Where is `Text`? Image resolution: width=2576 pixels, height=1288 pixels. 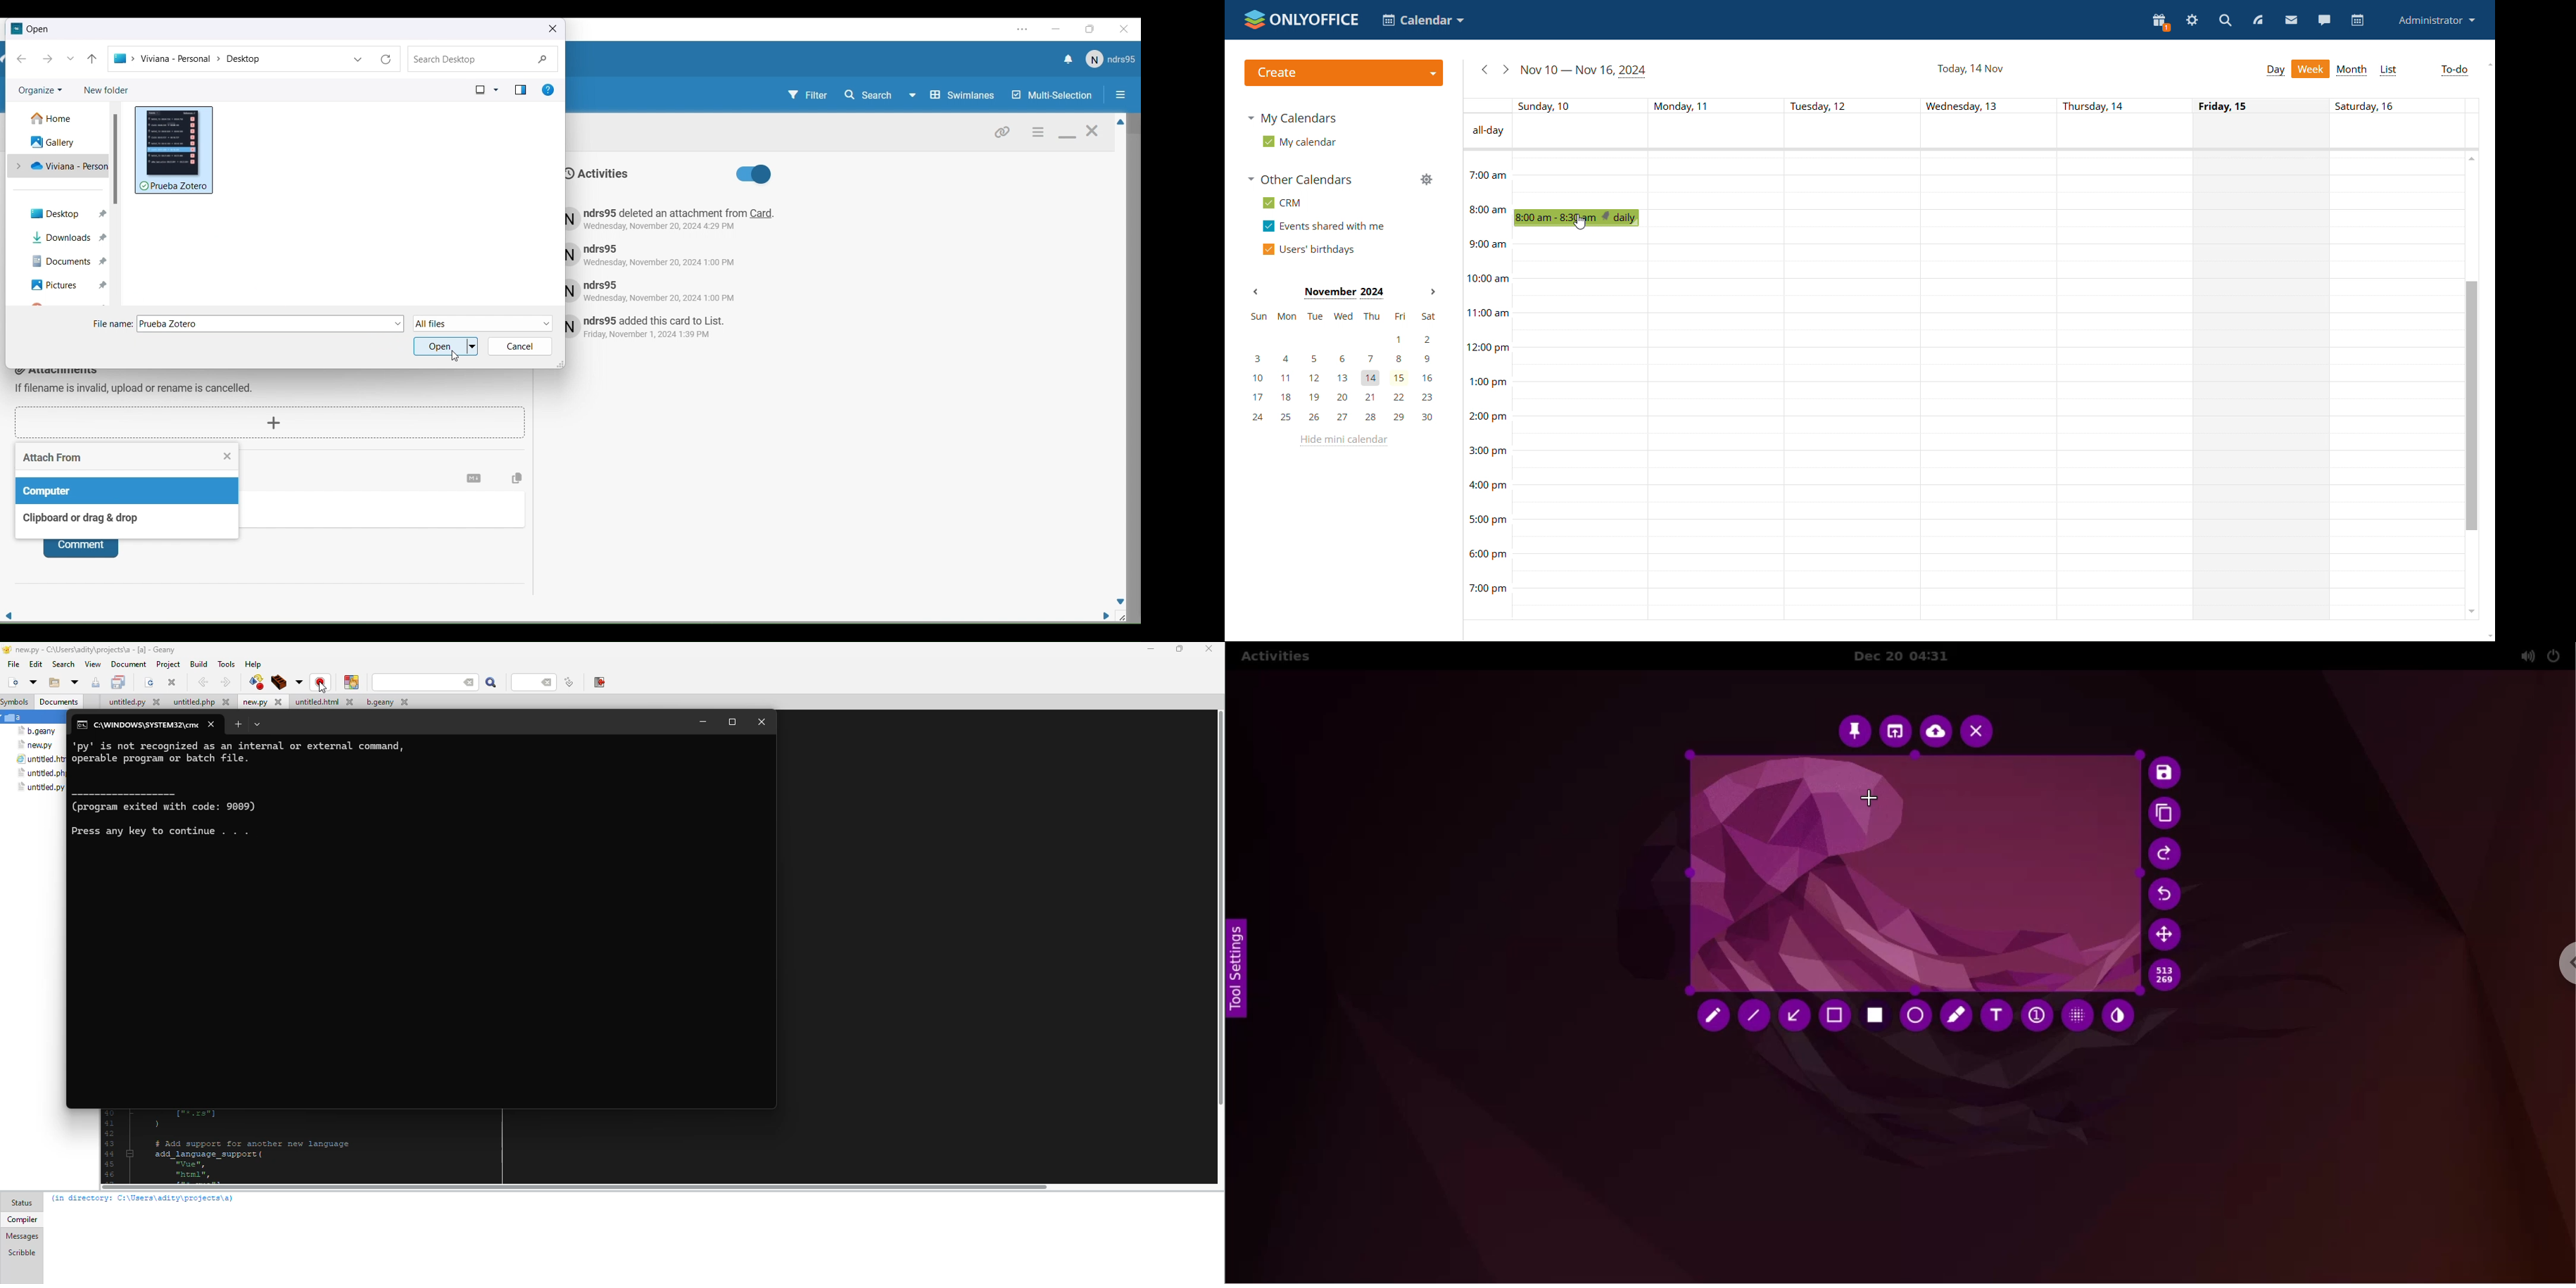 Text is located at coordinates (673, 219).